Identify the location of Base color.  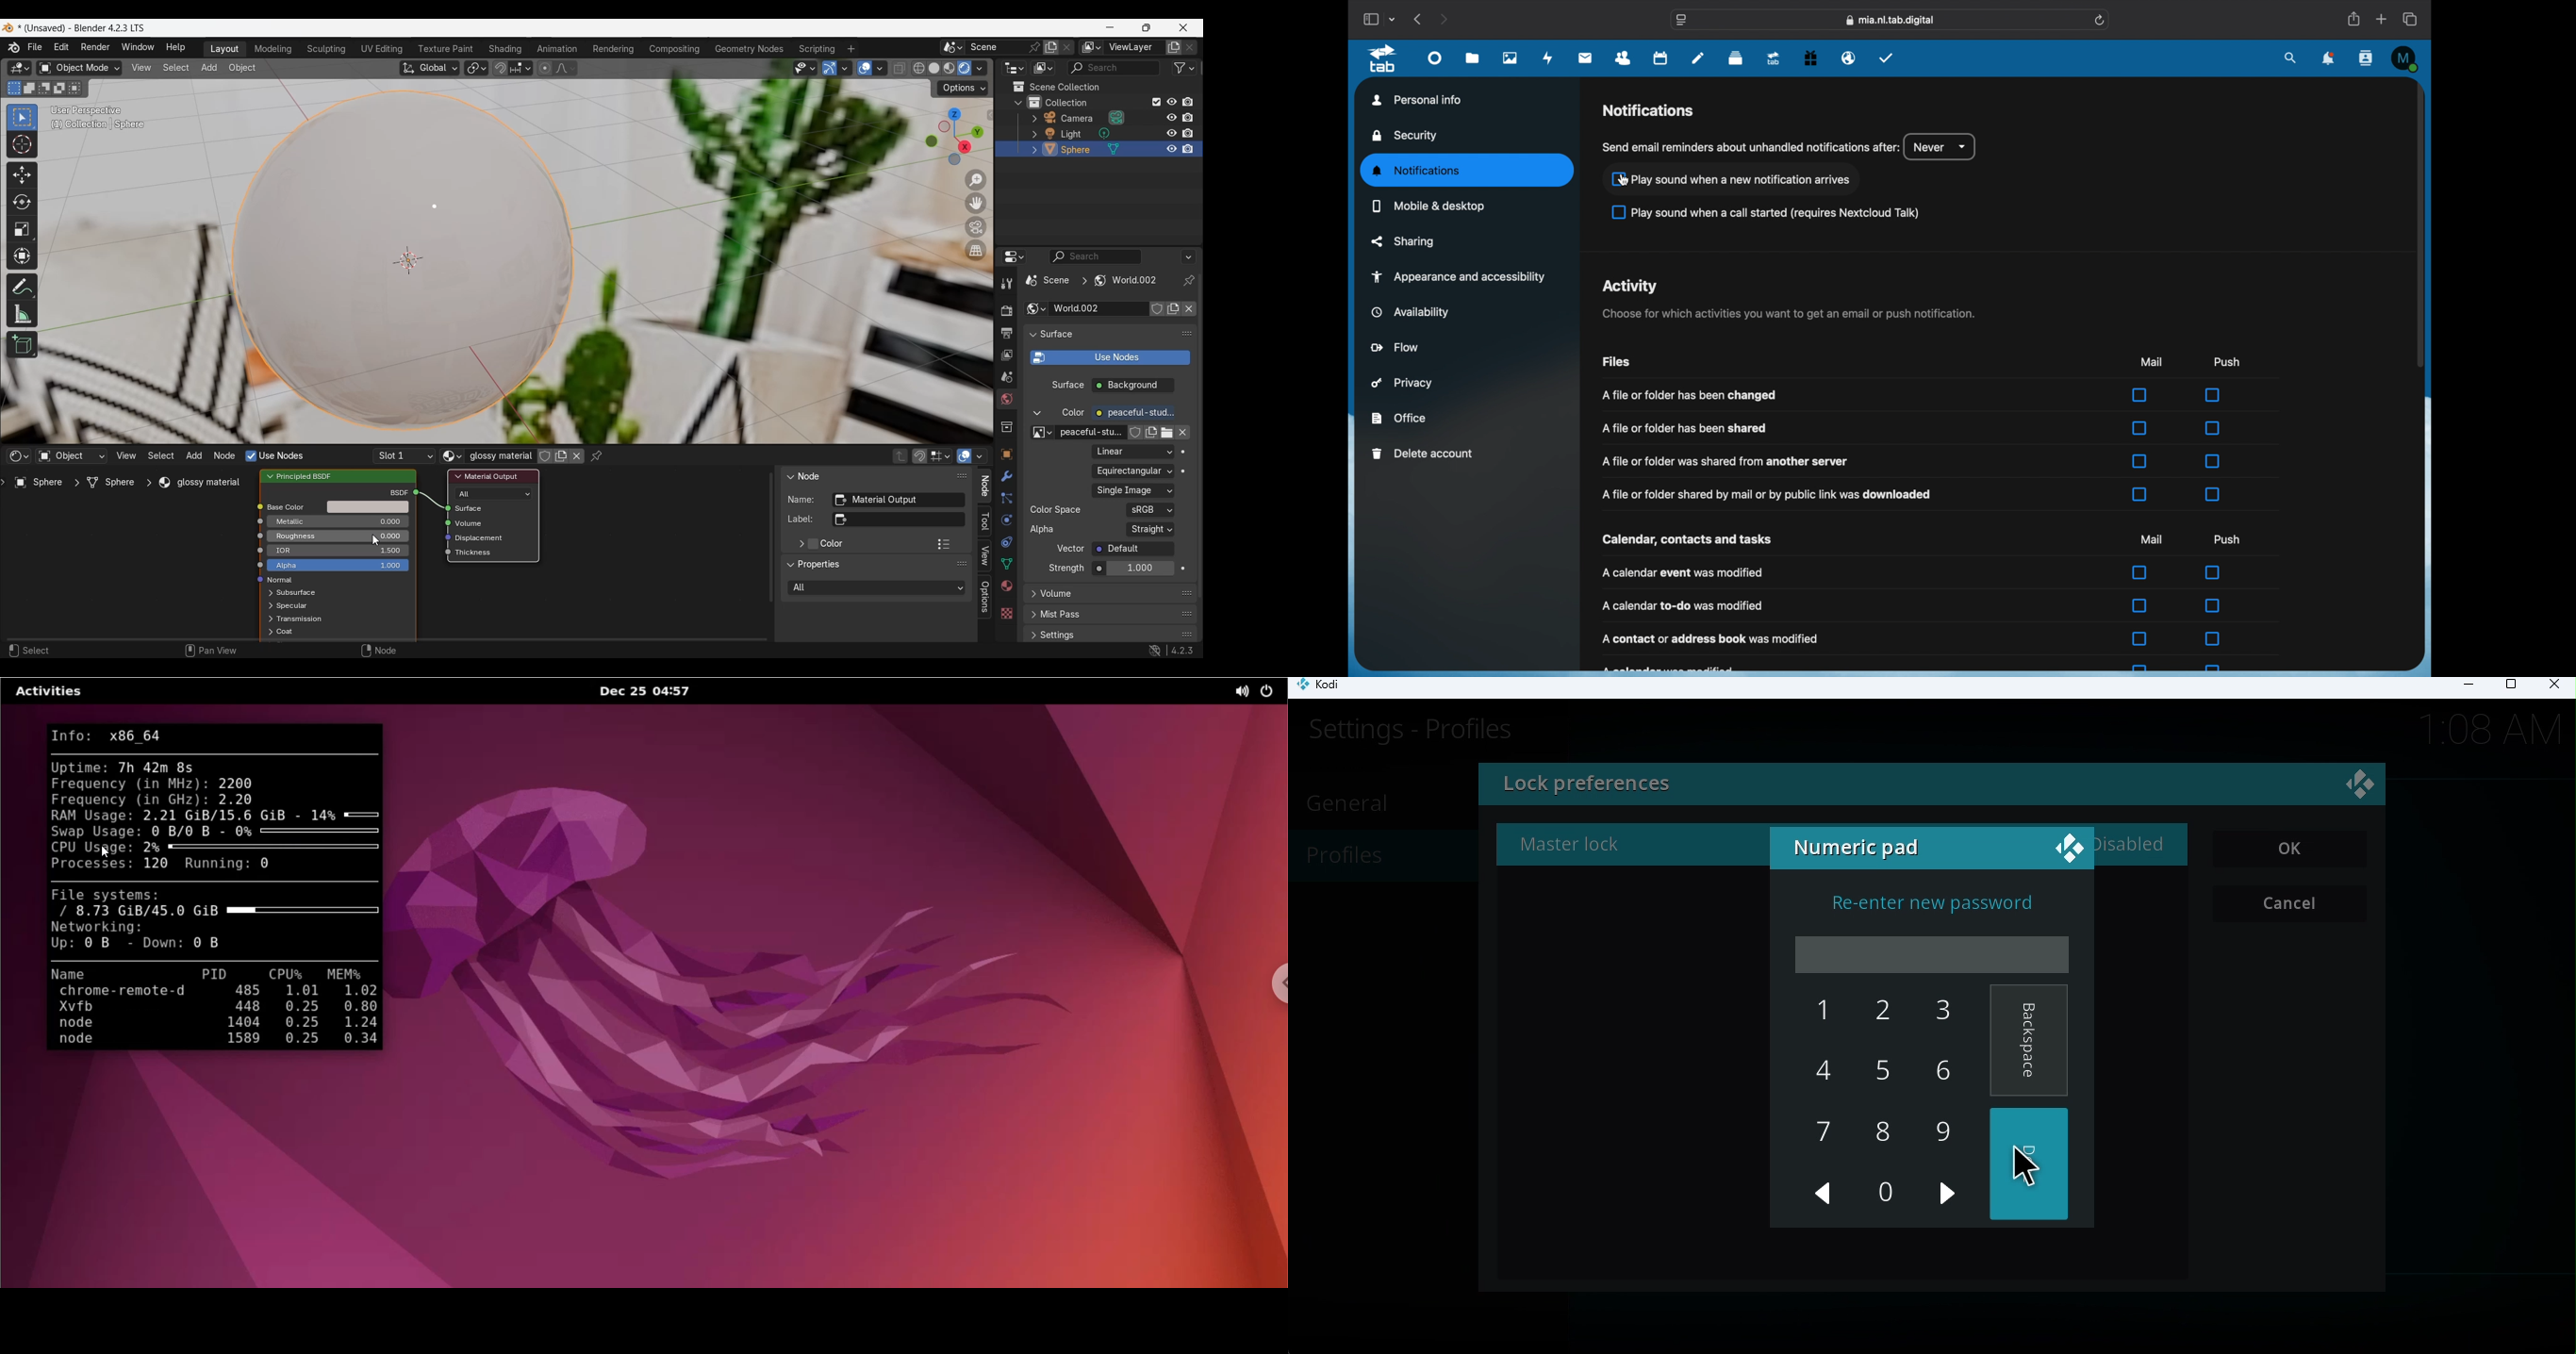
(295, 508).